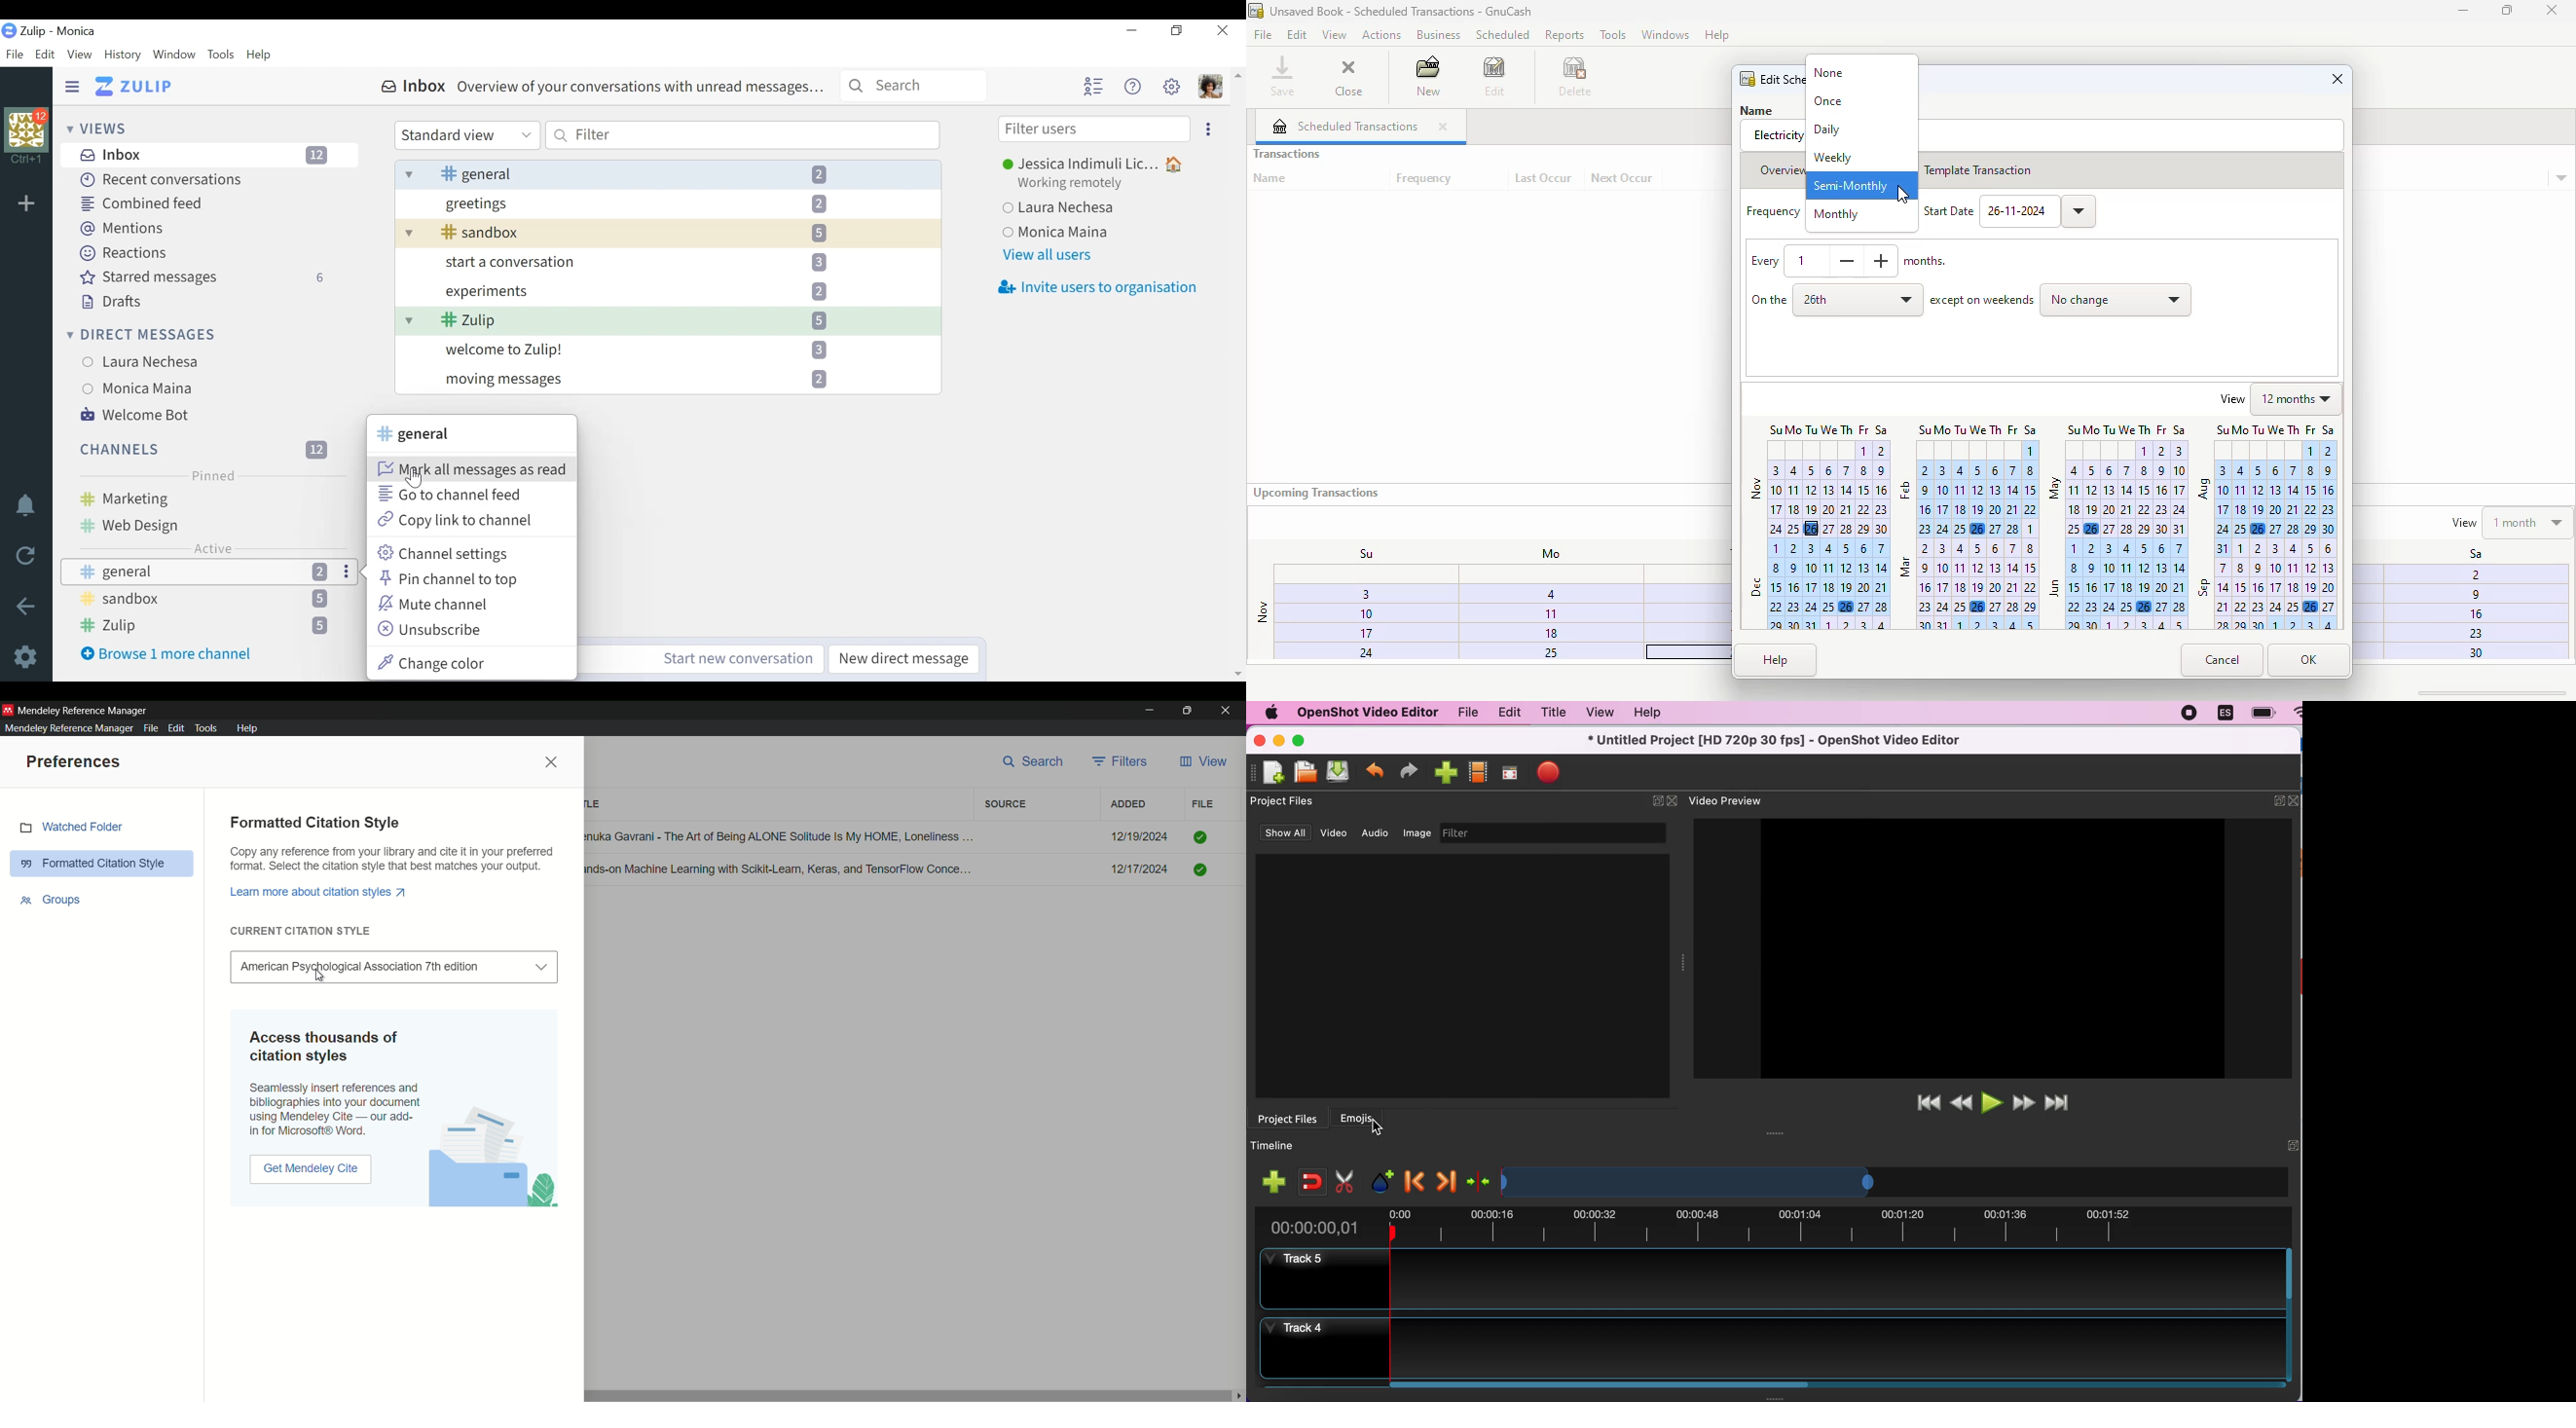 The image size is (2576, 1428). I want to click on Hide Sidepane, so click(73, 87).